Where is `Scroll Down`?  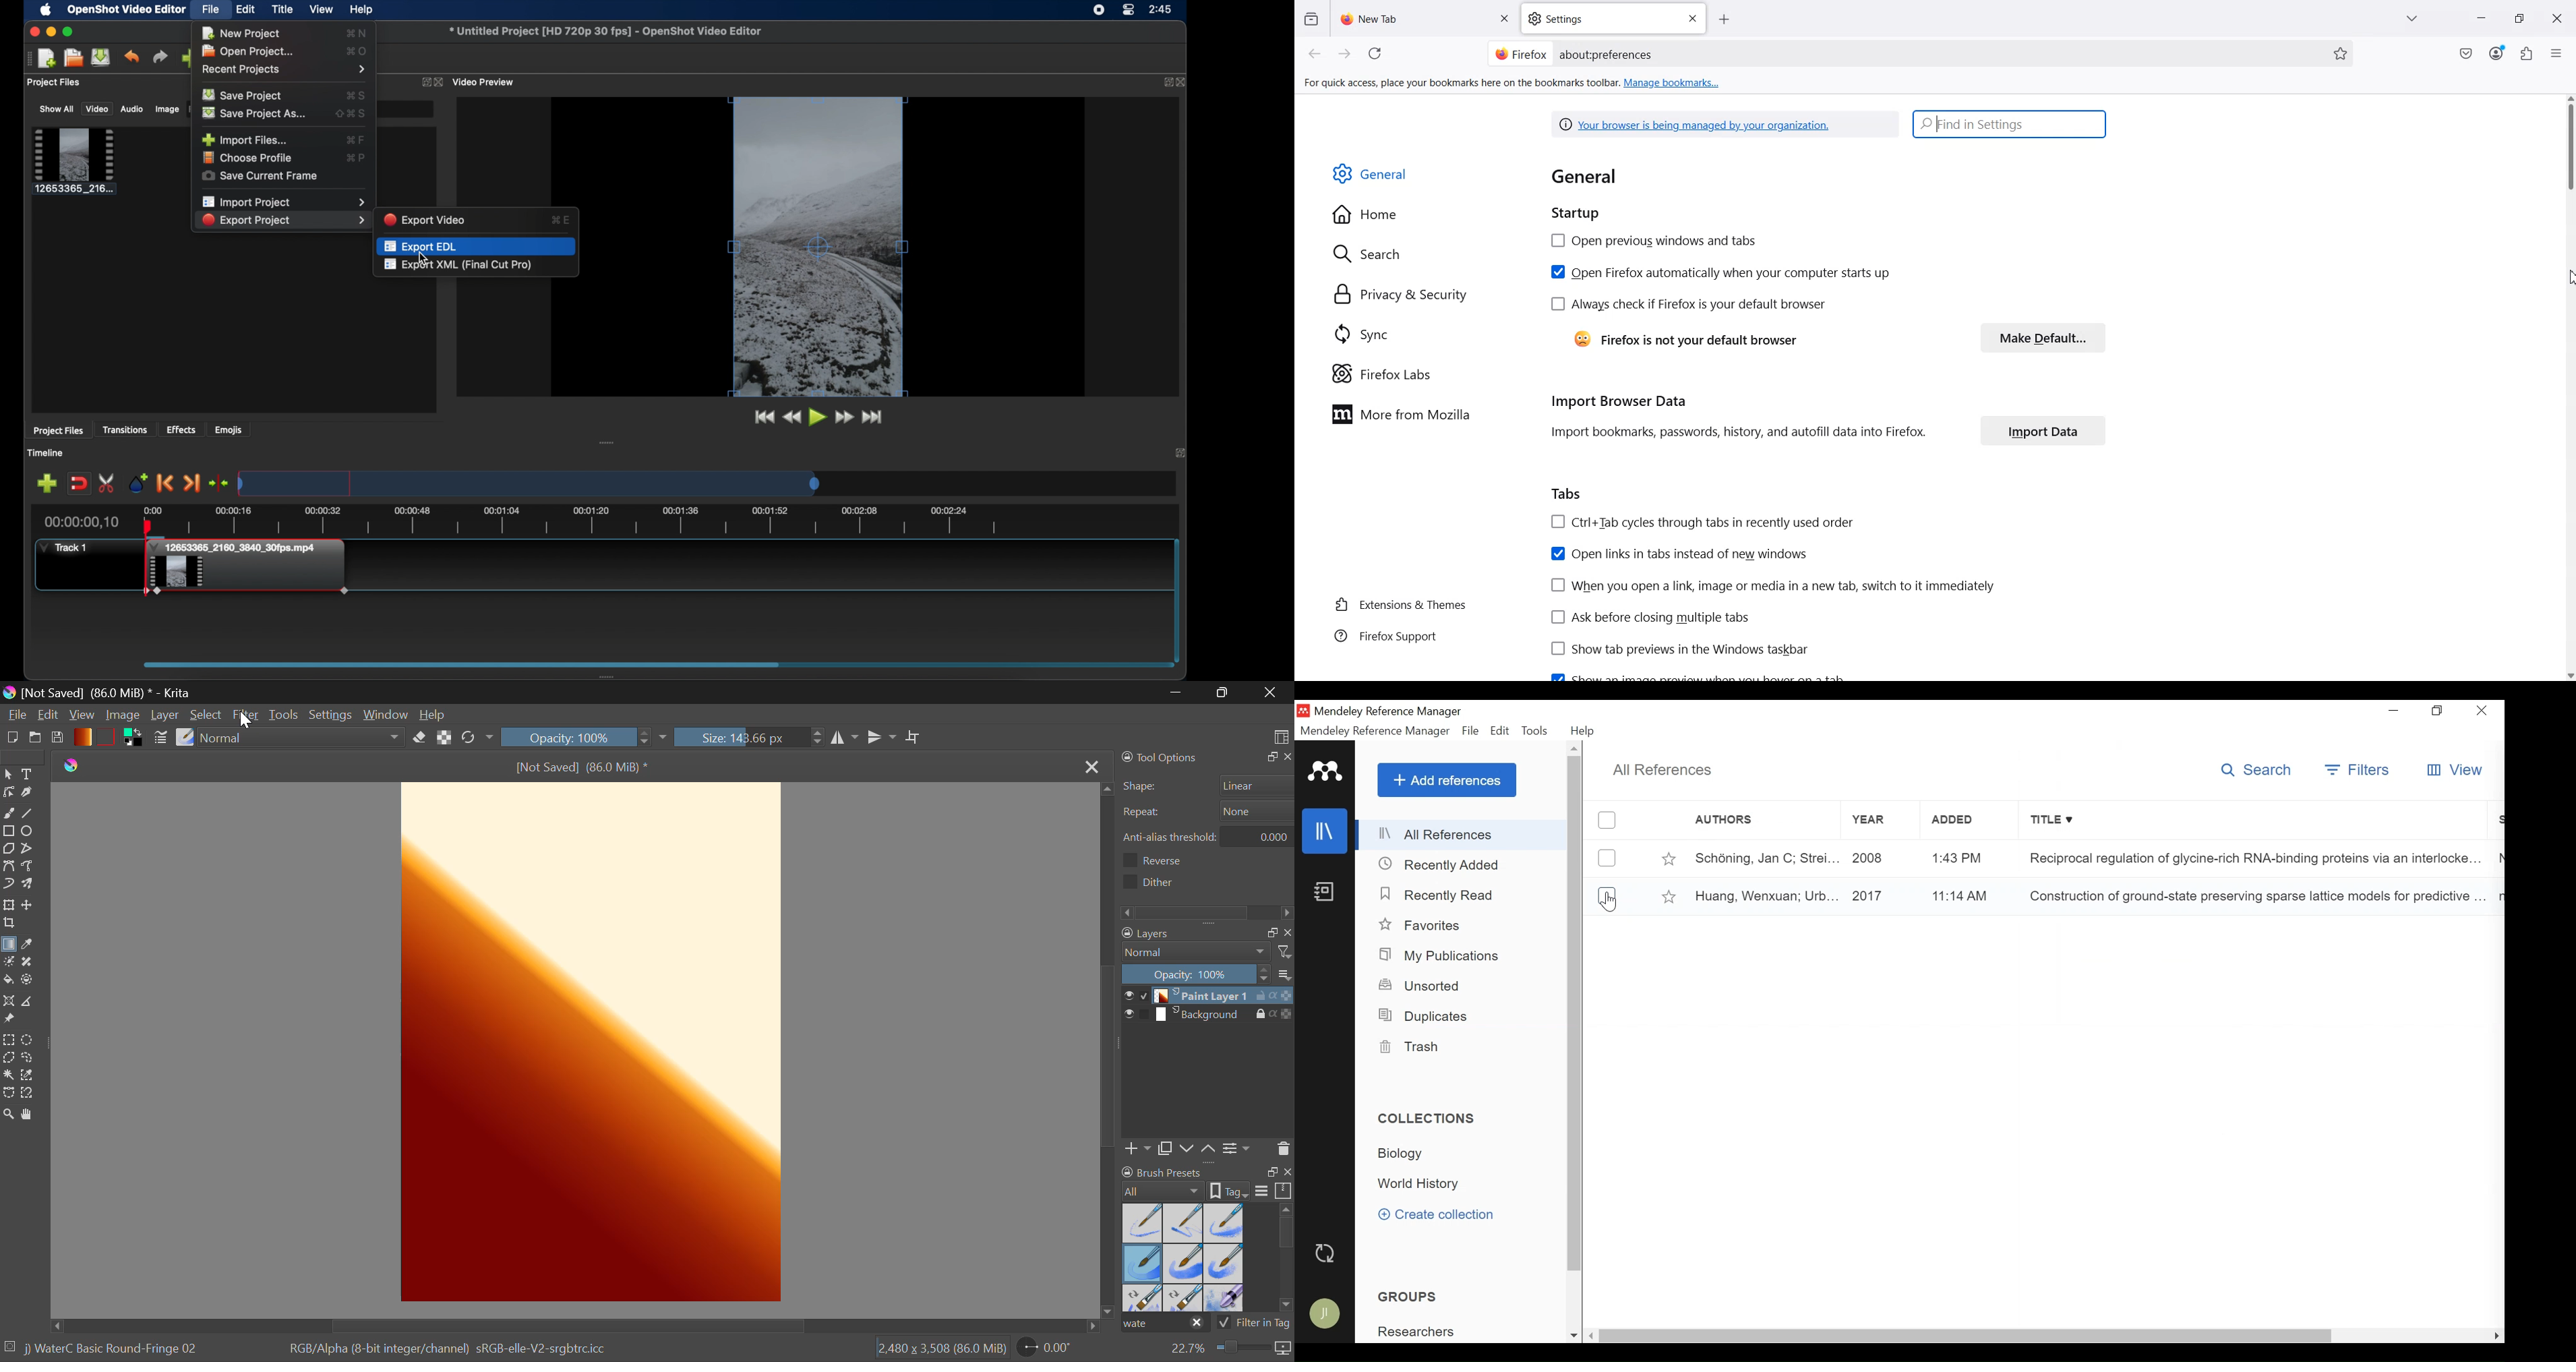
Scroll Down is located at coordinates (2568, 672).